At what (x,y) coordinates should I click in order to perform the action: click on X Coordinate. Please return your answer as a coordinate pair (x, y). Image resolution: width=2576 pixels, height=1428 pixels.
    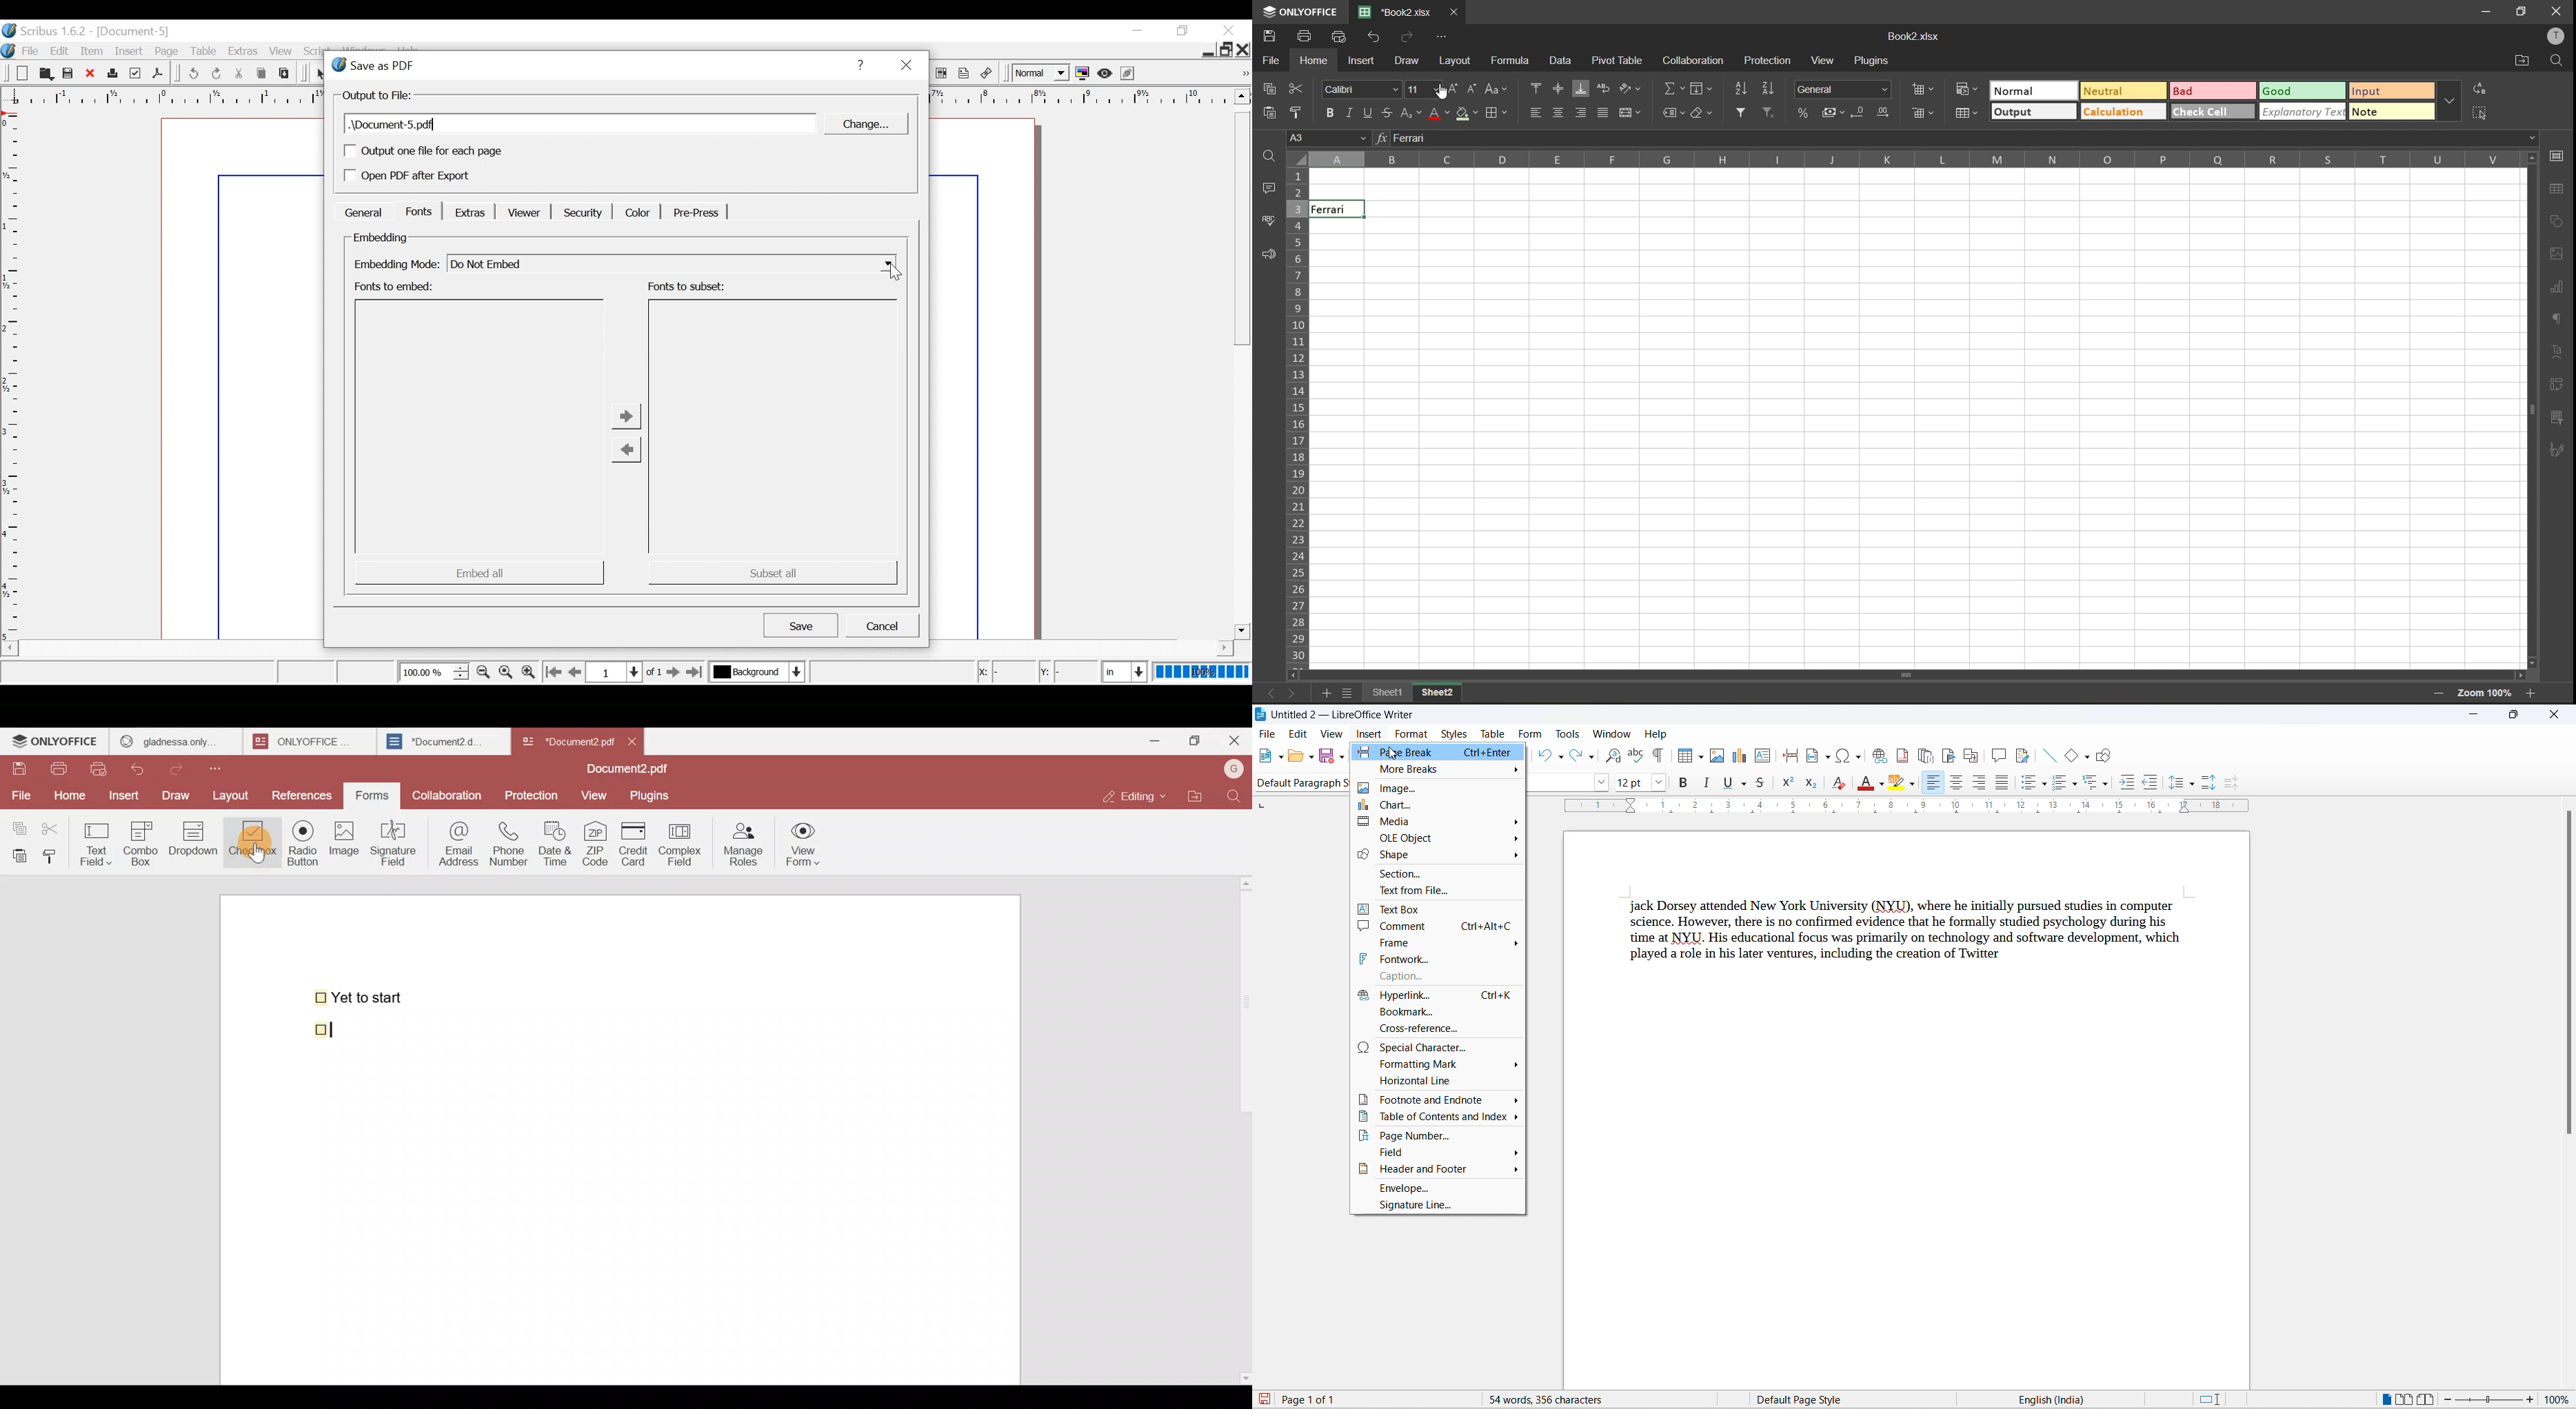
    Looking at the image, I should click on (1005, 672).